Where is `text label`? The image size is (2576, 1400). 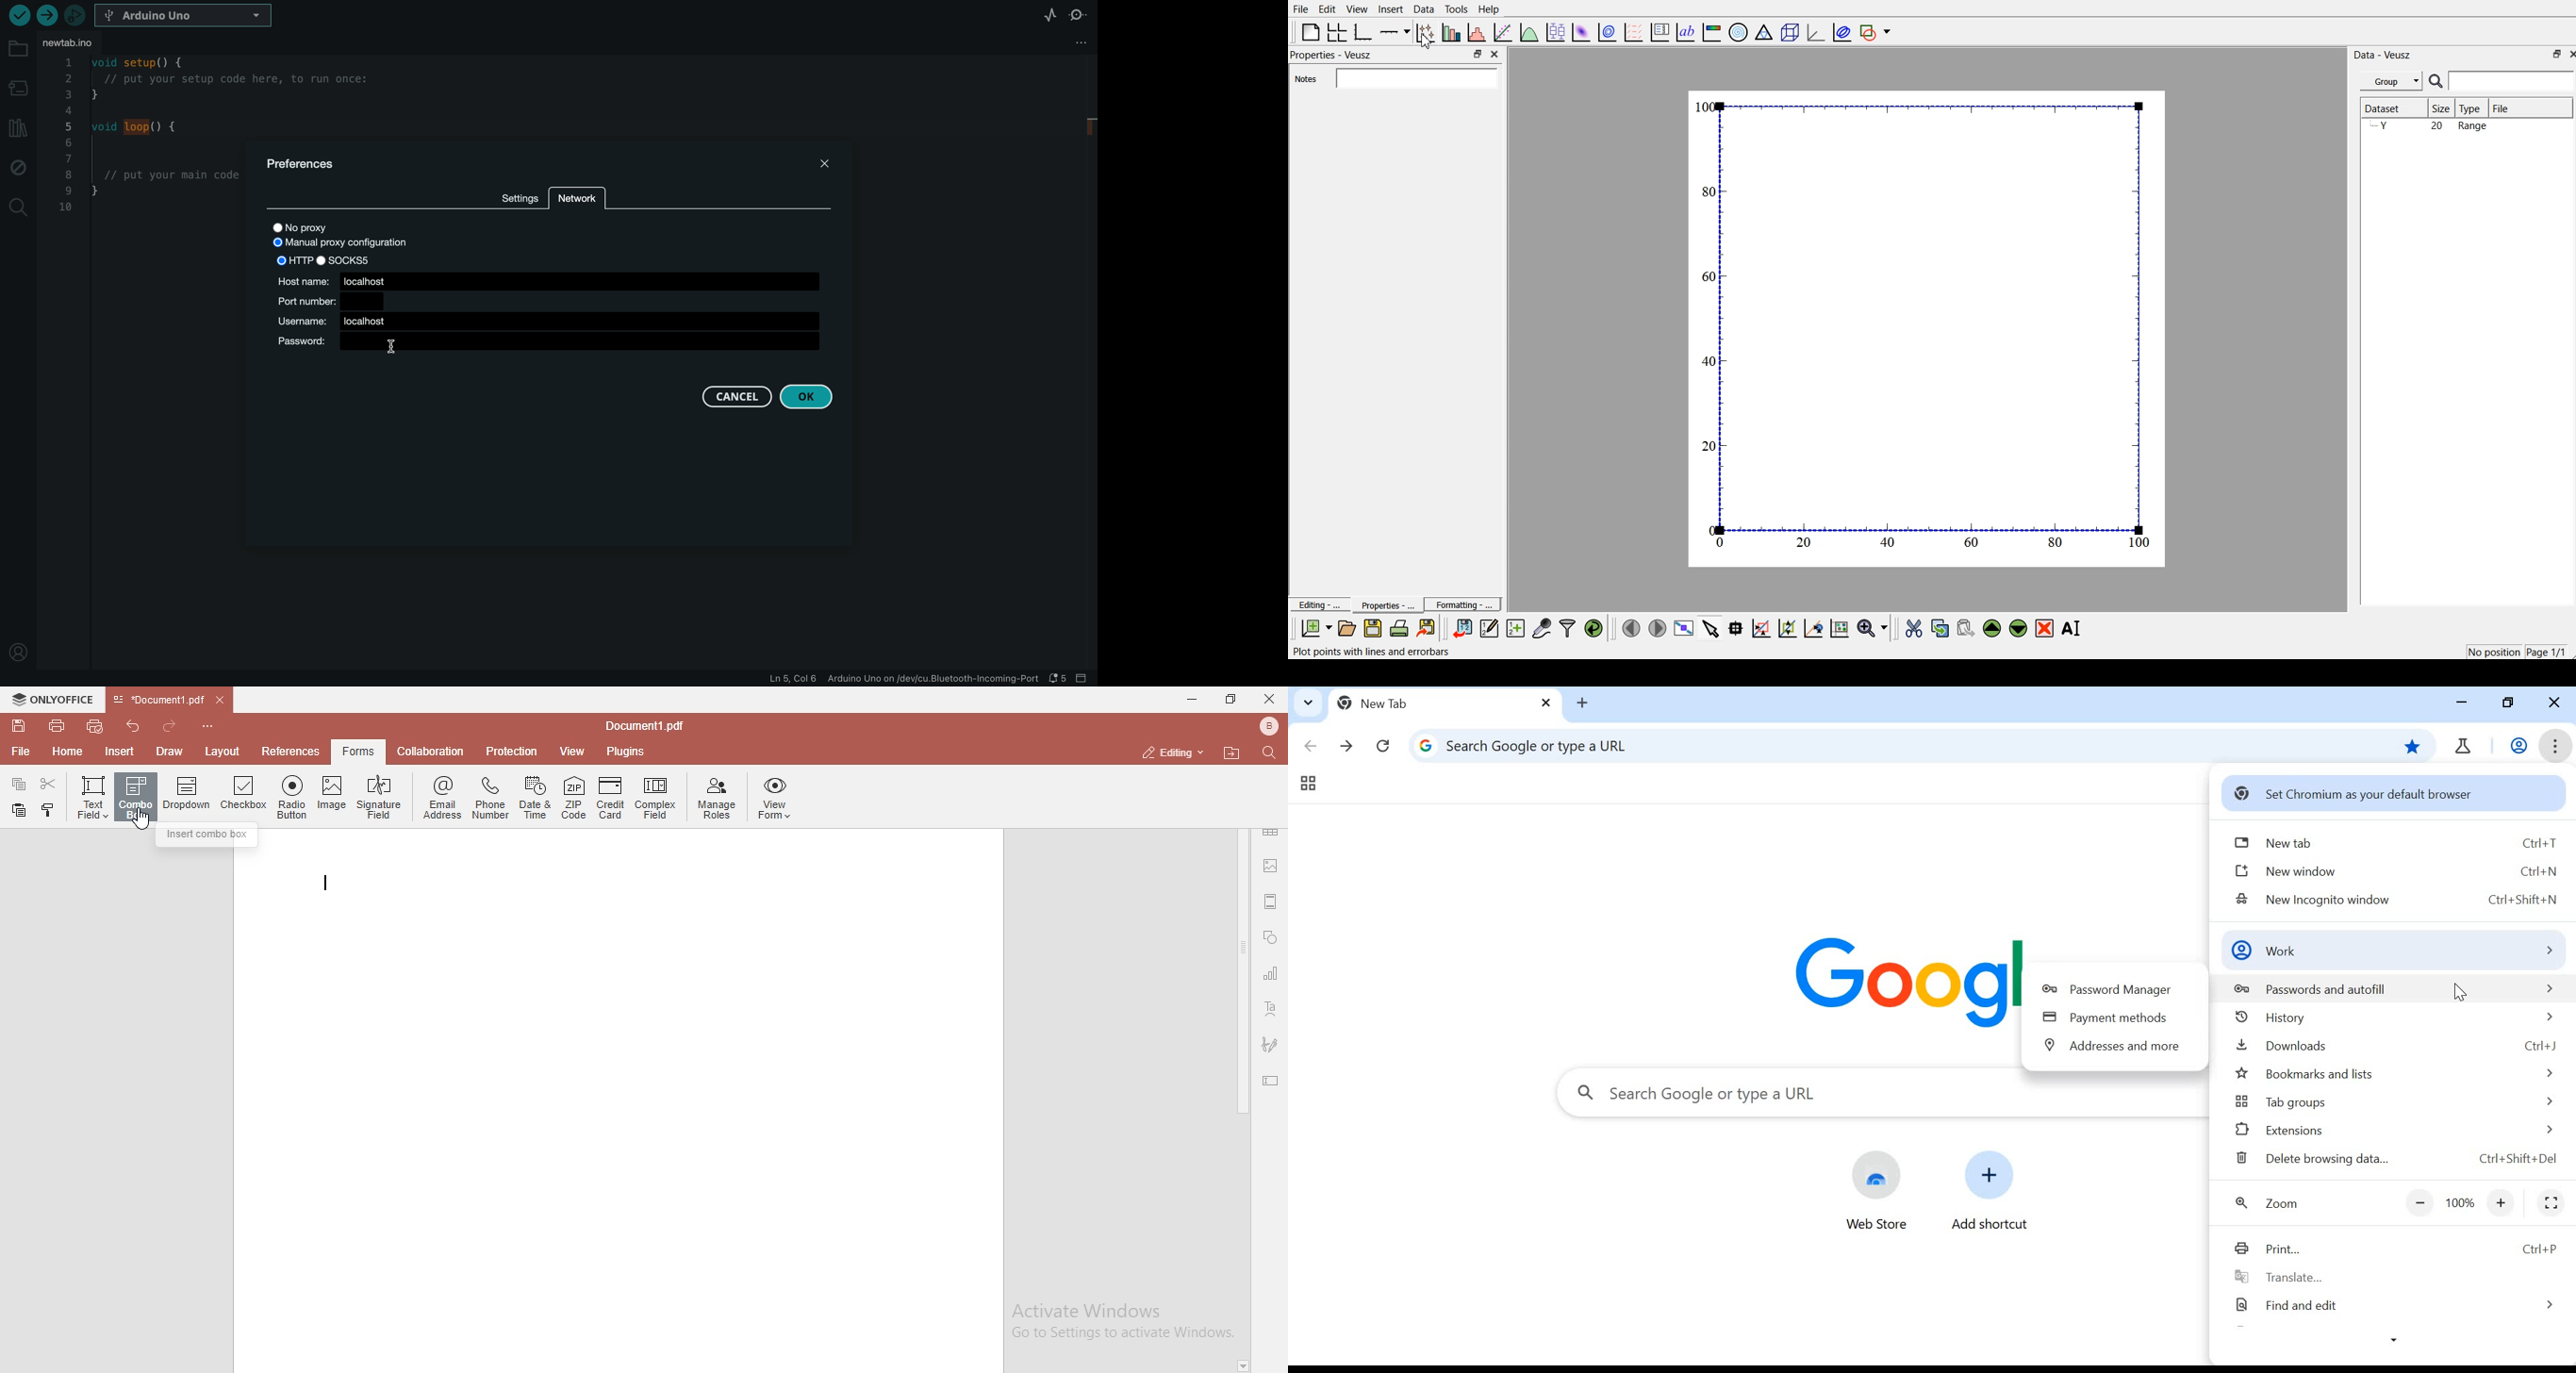
text label is located at coordinates (1686, 32).